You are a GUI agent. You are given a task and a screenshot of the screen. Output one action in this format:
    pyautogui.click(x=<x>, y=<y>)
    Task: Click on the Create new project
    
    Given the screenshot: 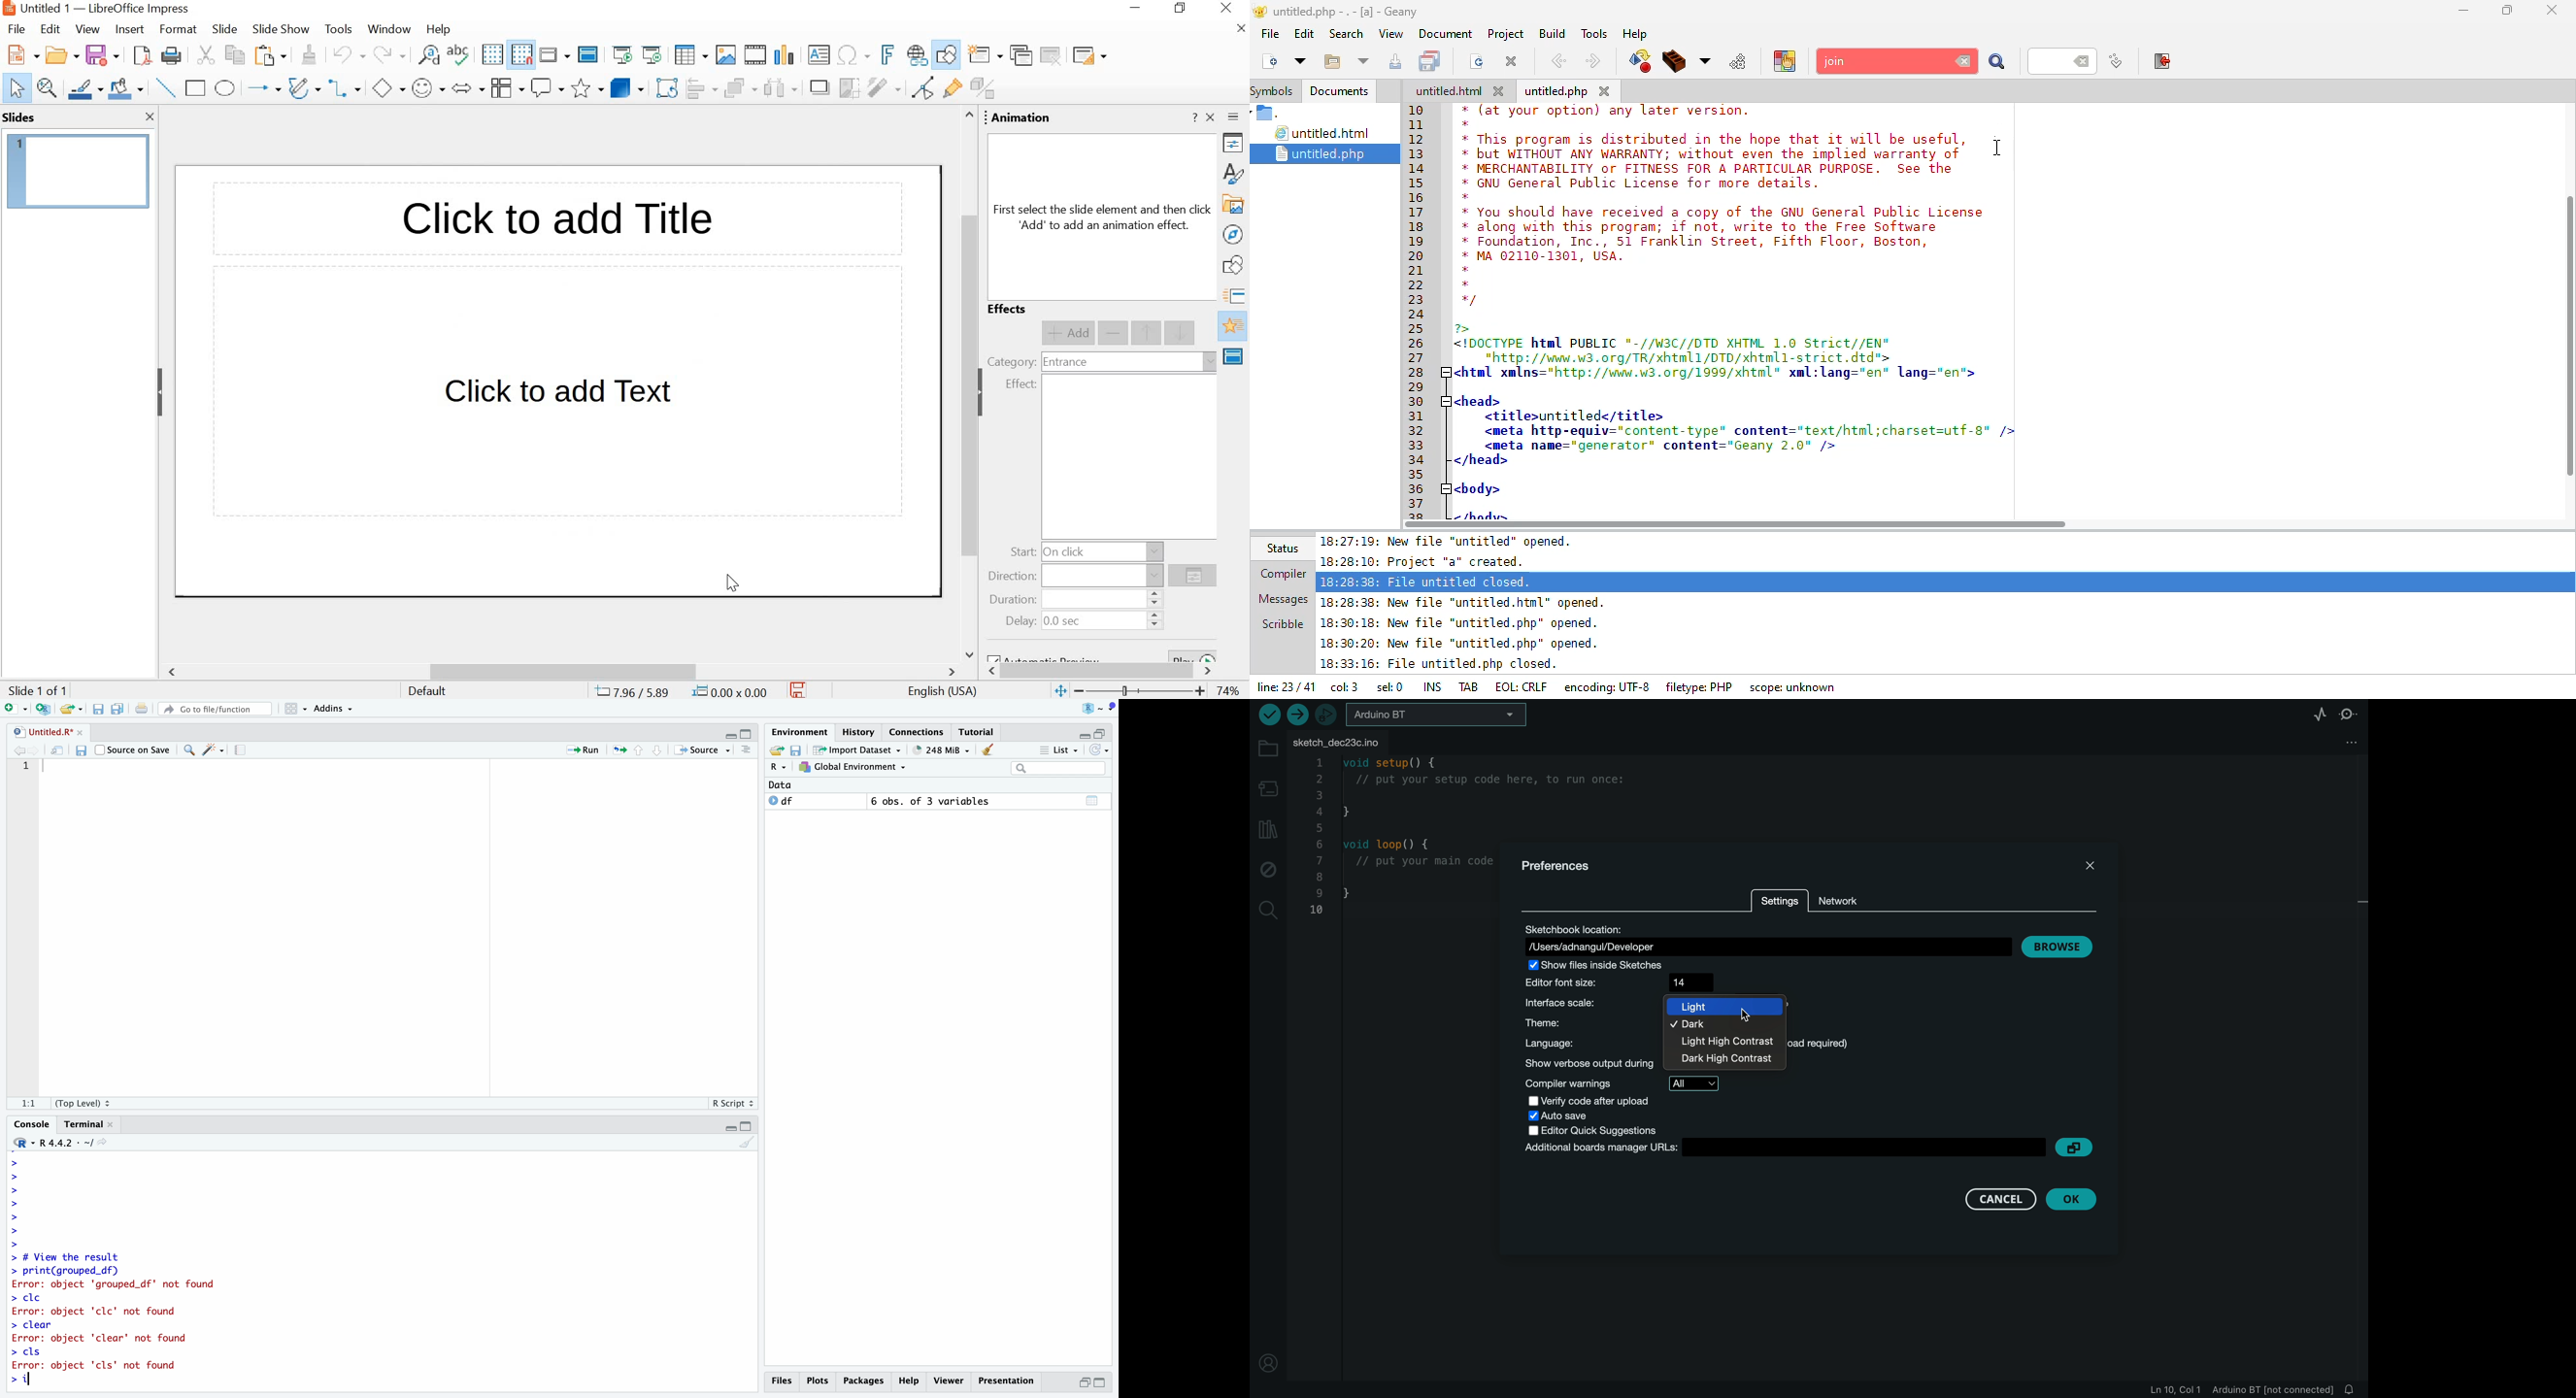 What is the action you would take?
    pyautogui.click(x=45, y=709)
    